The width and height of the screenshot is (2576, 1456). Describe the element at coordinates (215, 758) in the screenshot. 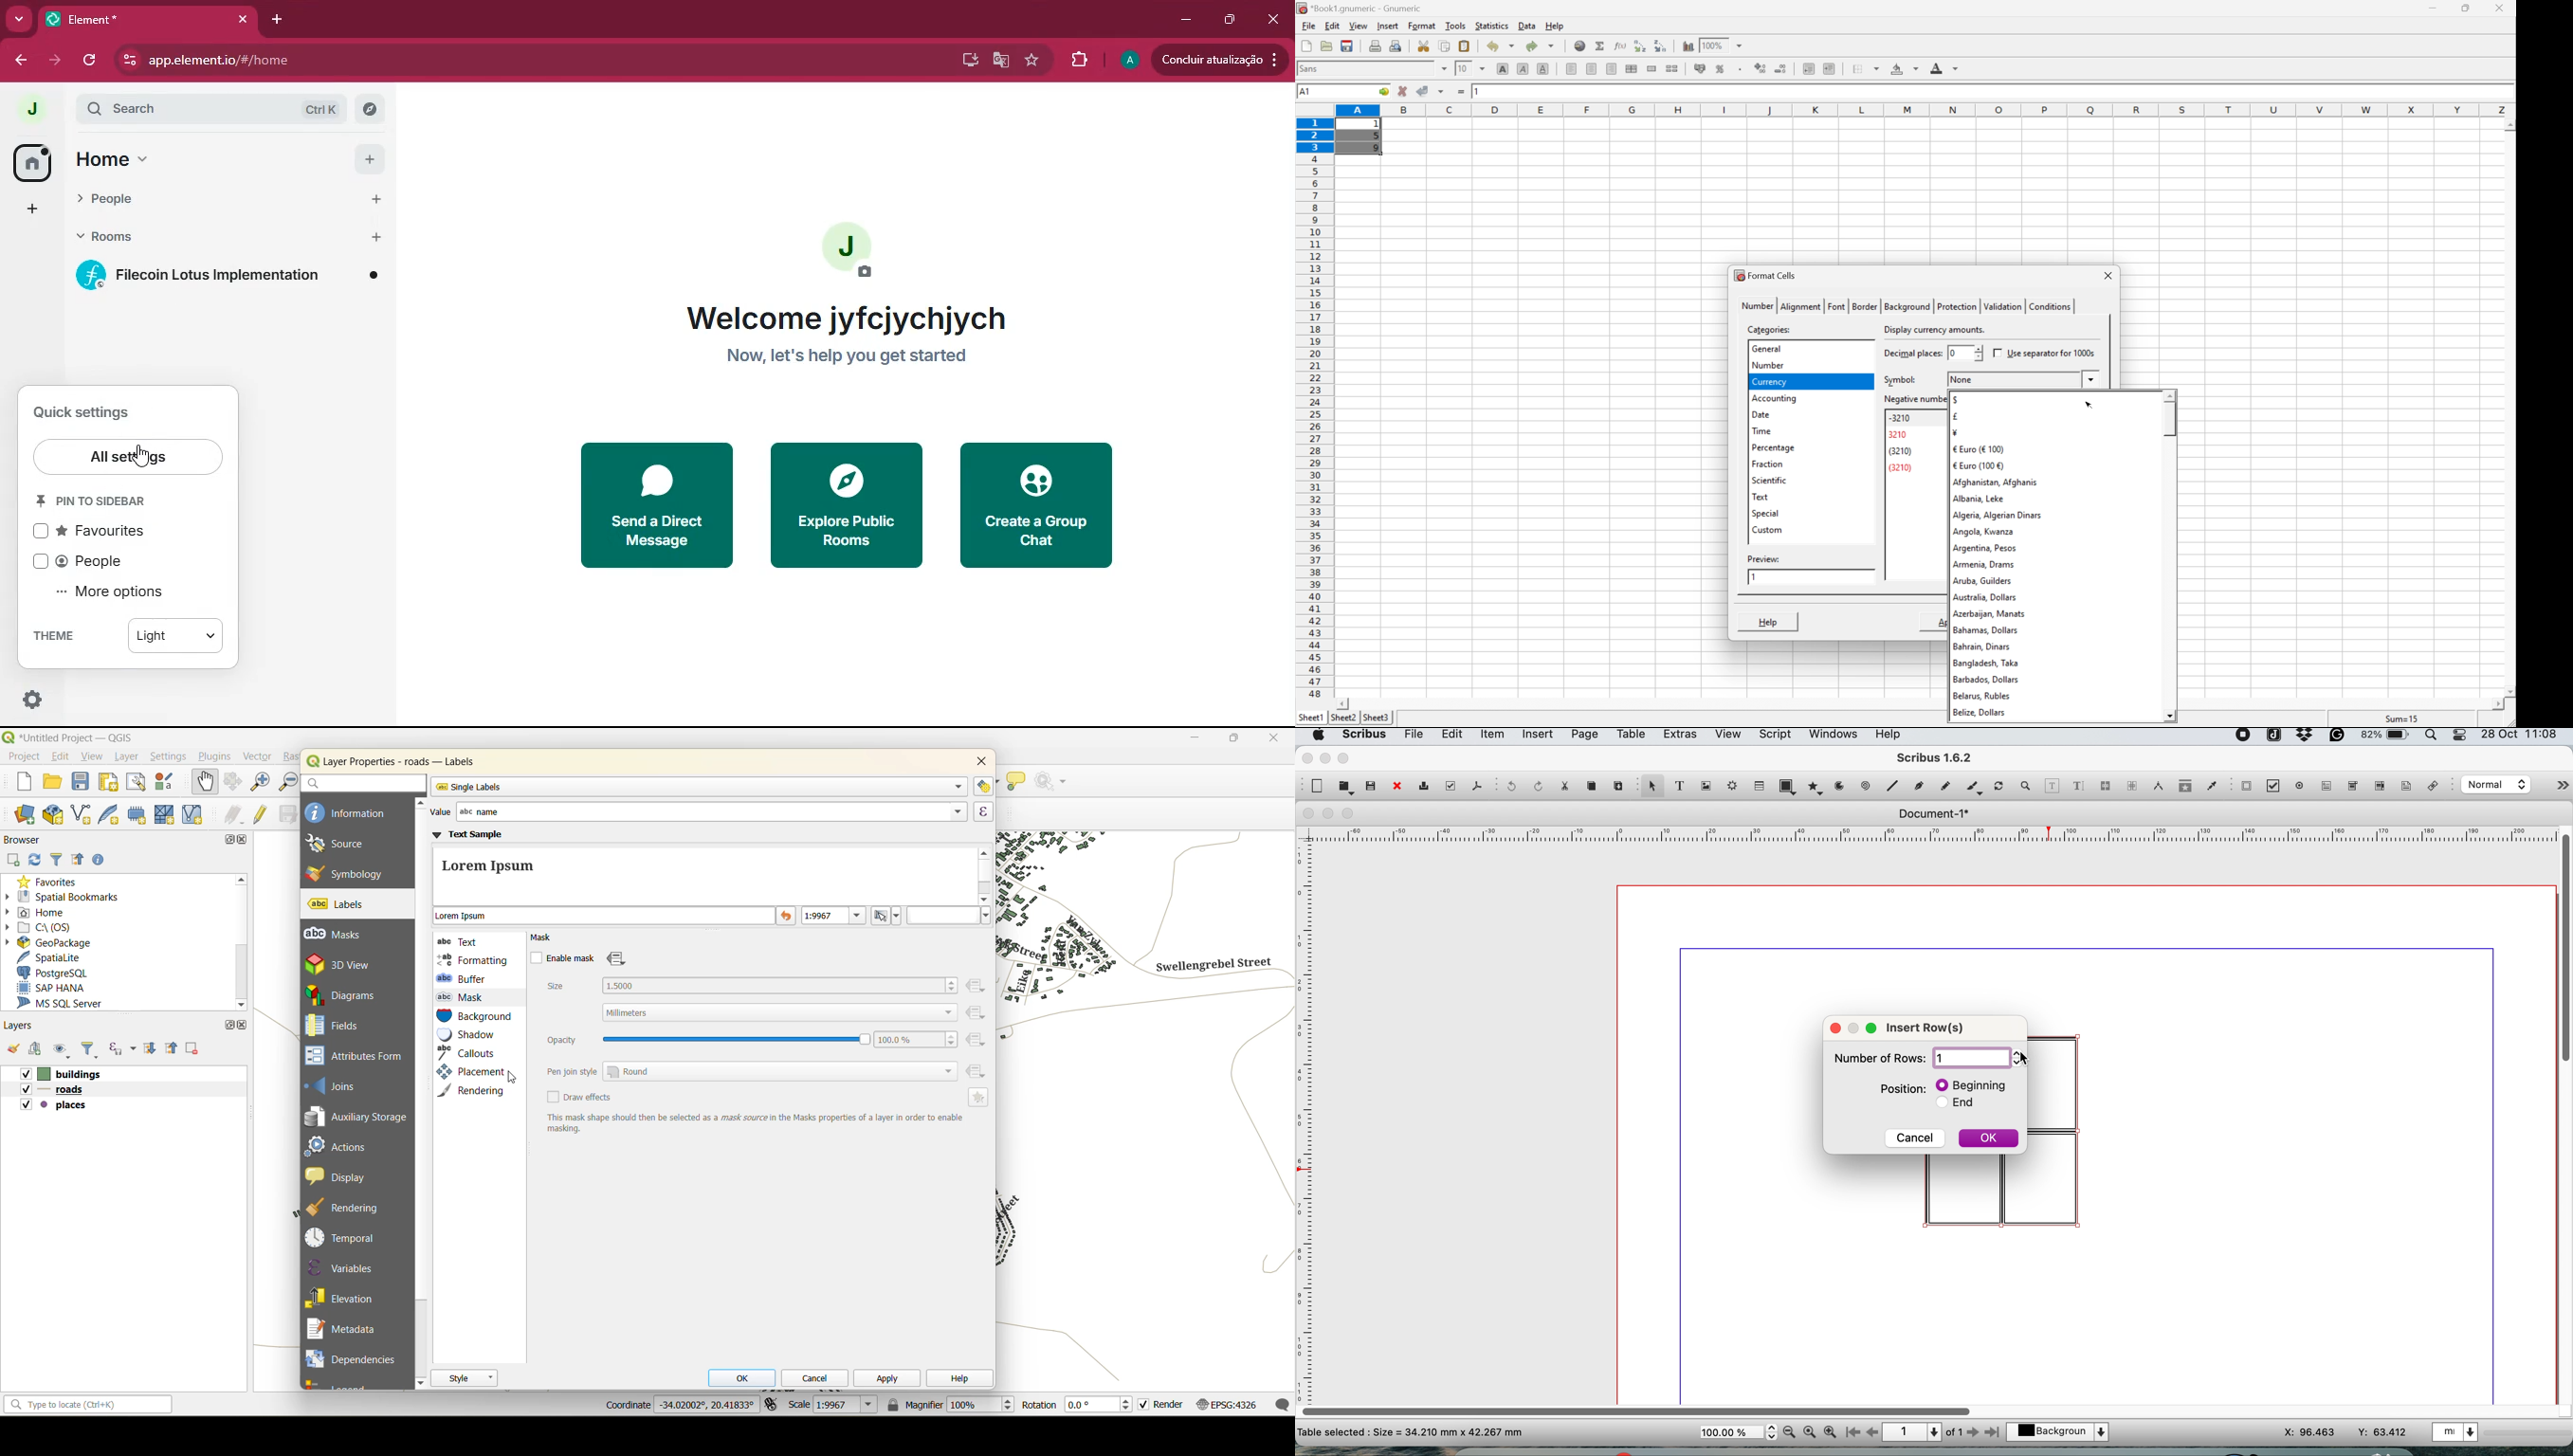

I see `plugins` at that location.